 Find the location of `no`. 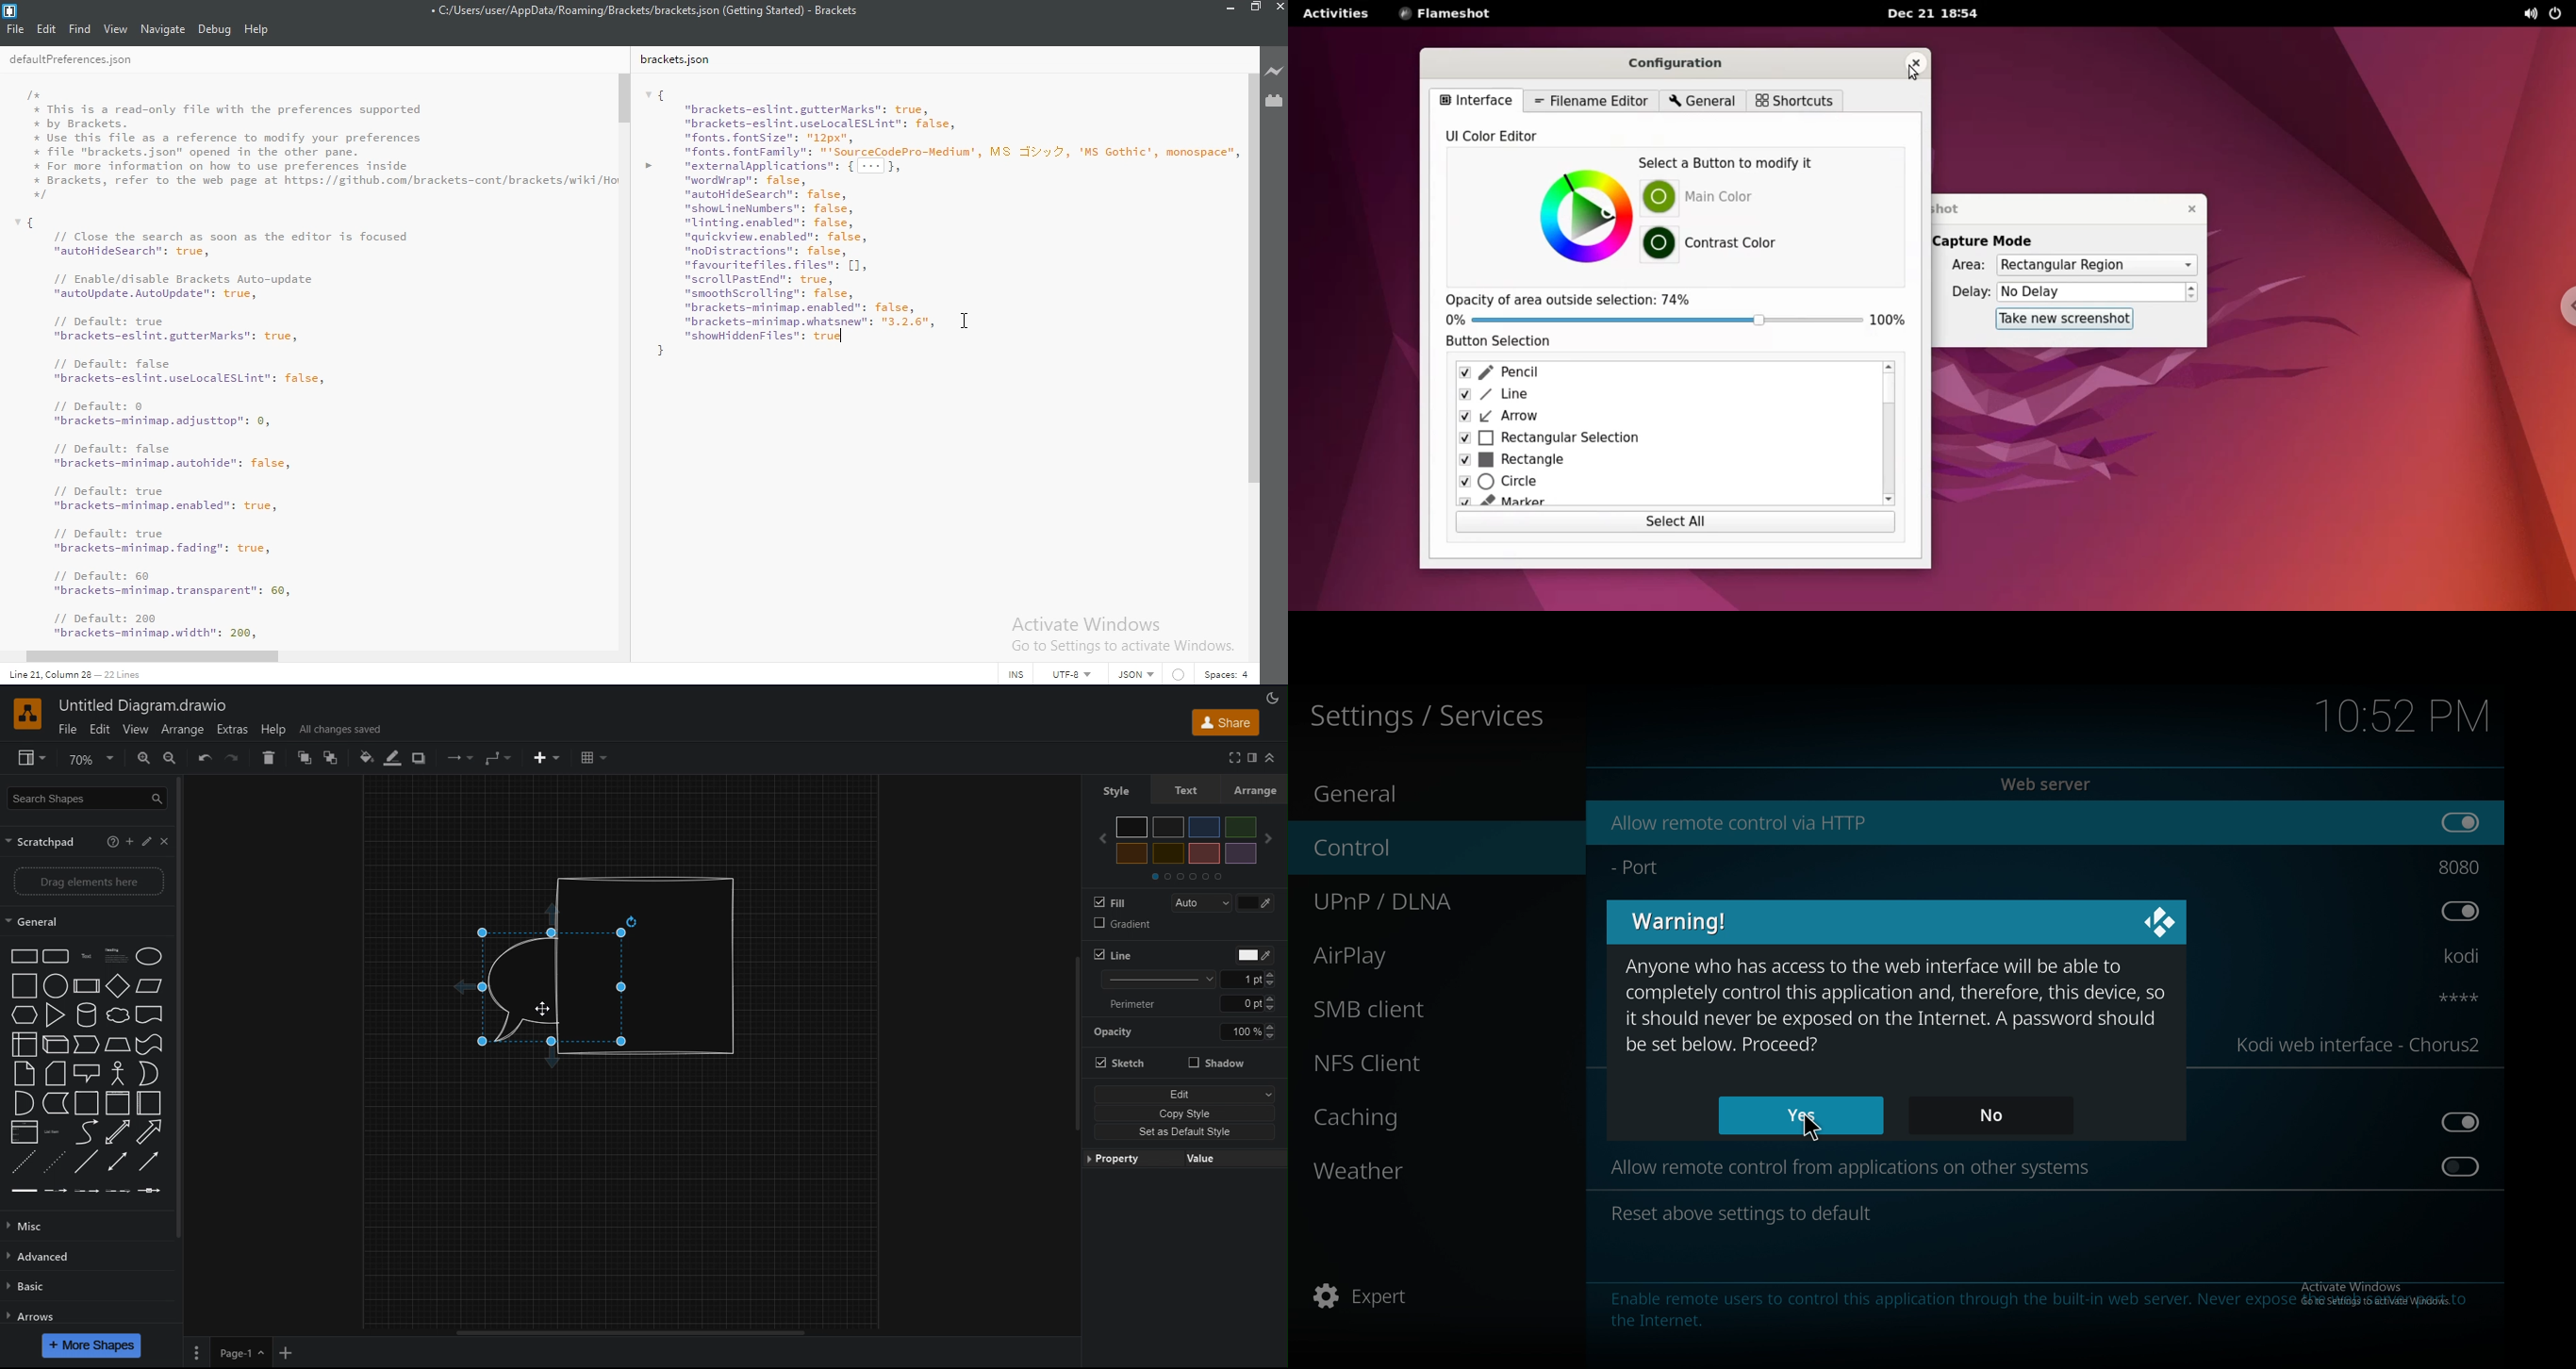

no is located at coordinates (1989, 1115).